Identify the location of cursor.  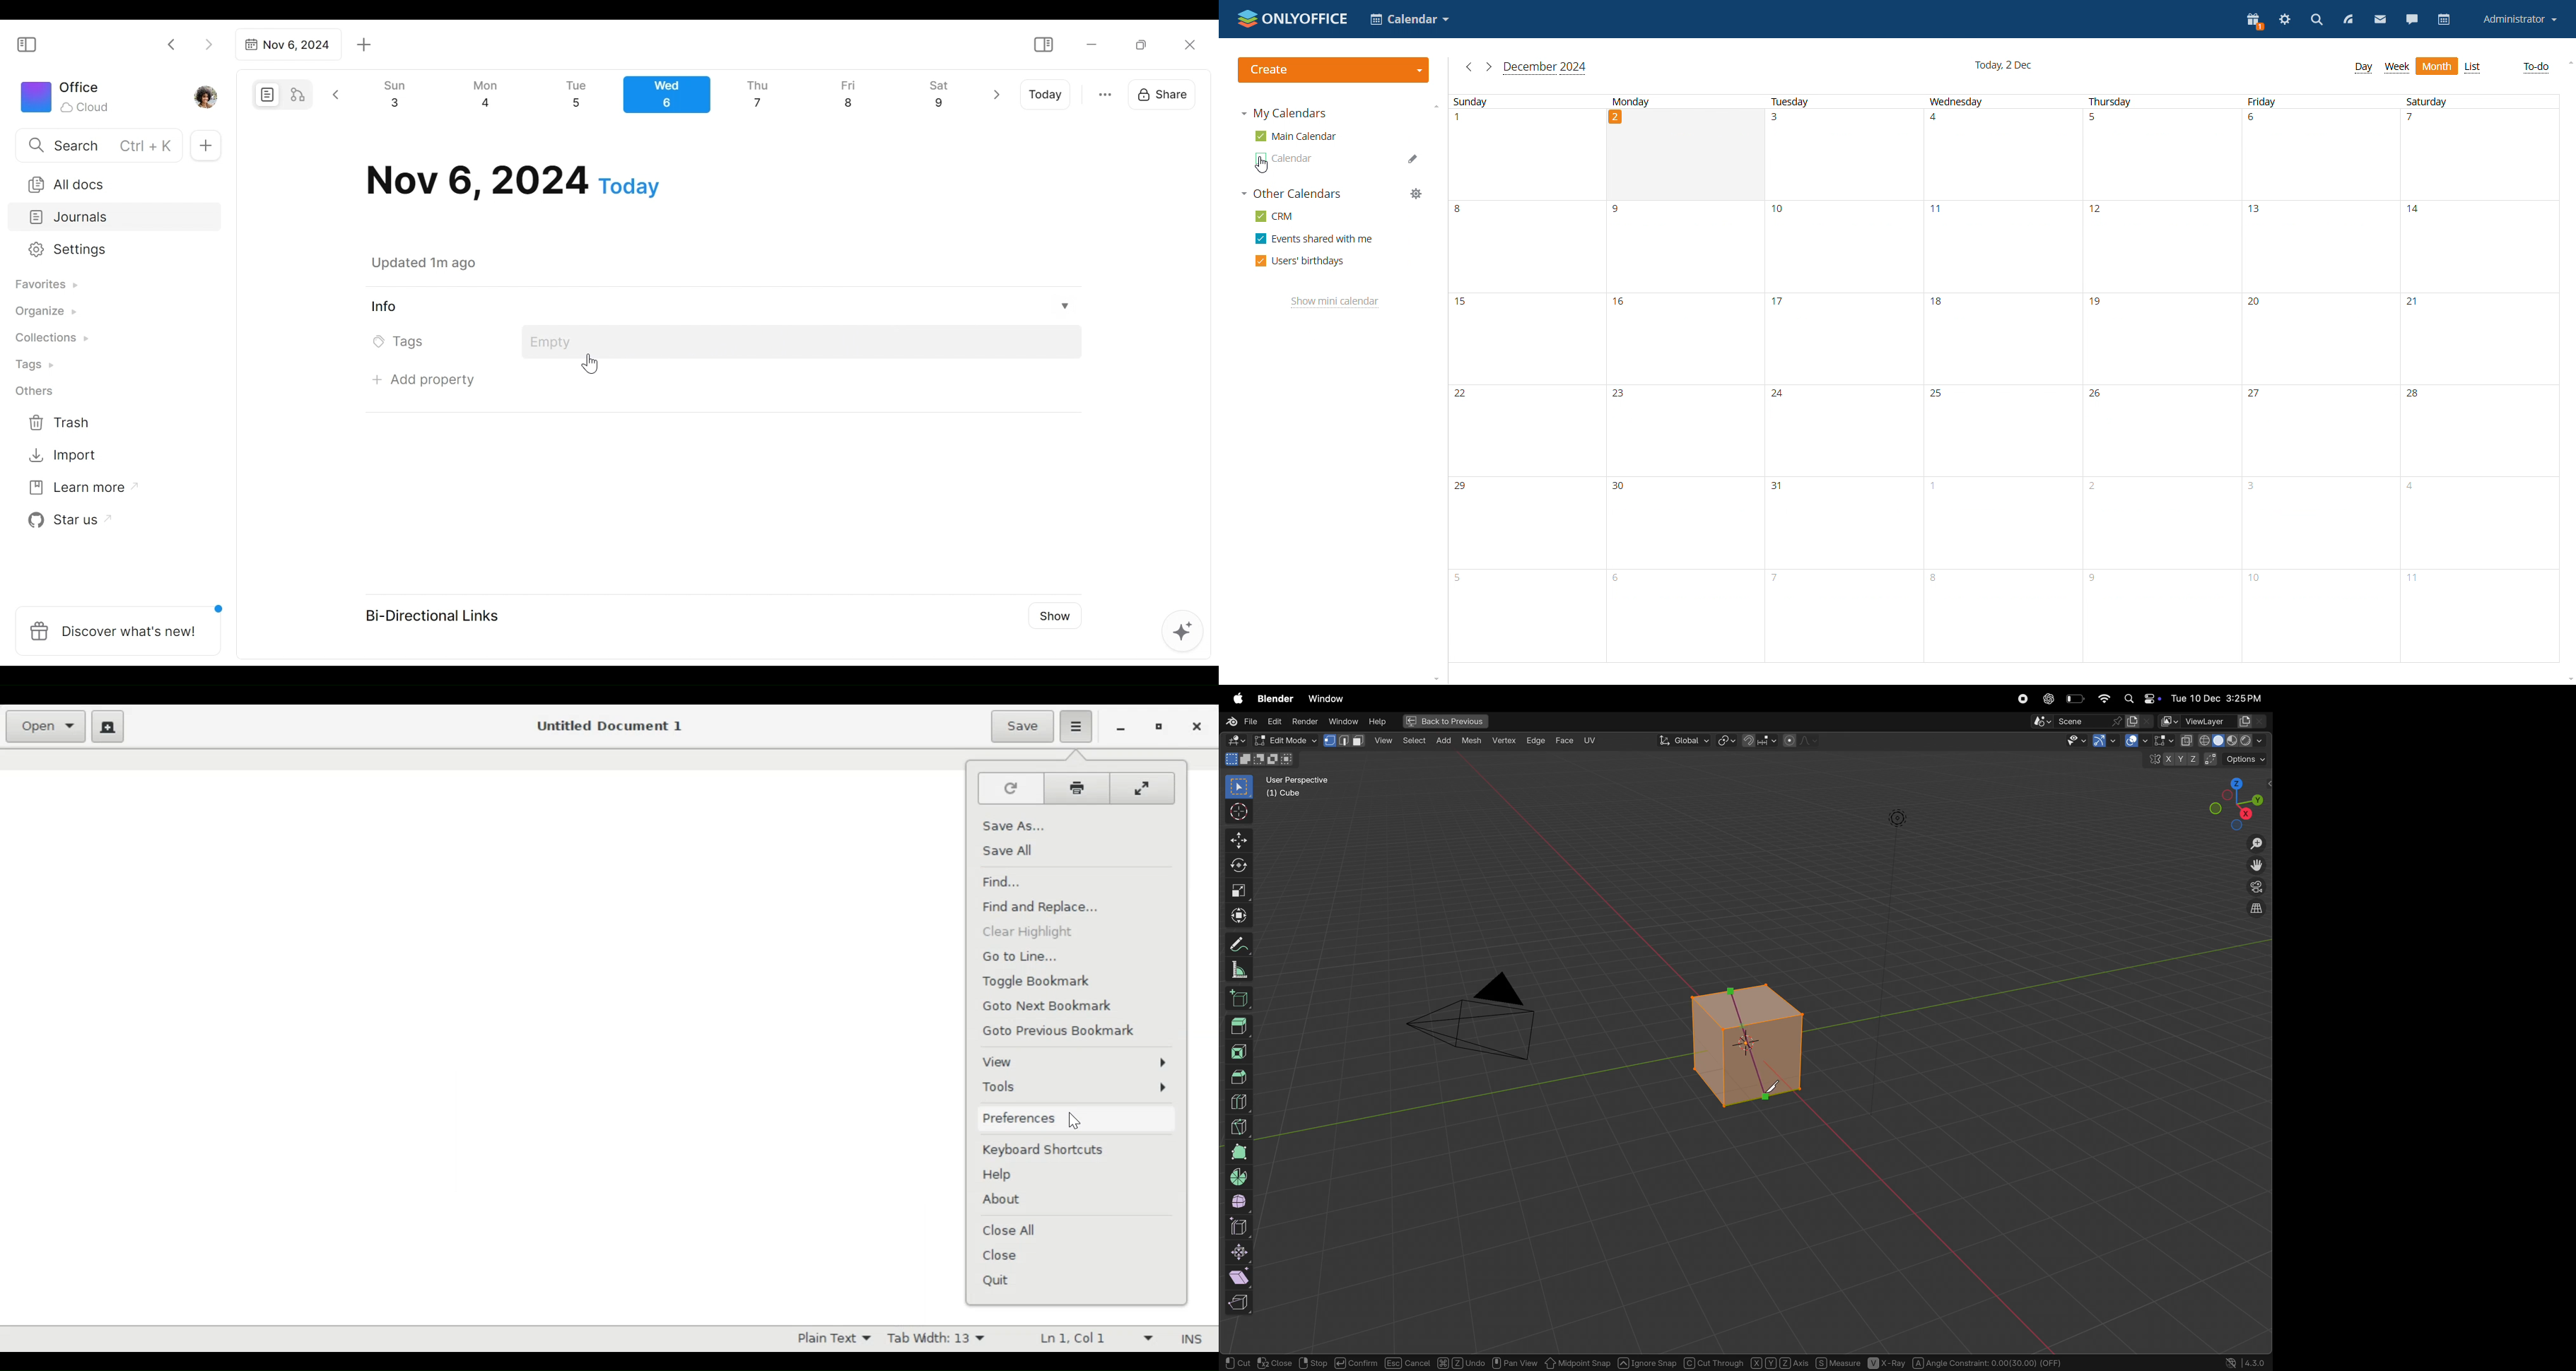
(1267, 167).